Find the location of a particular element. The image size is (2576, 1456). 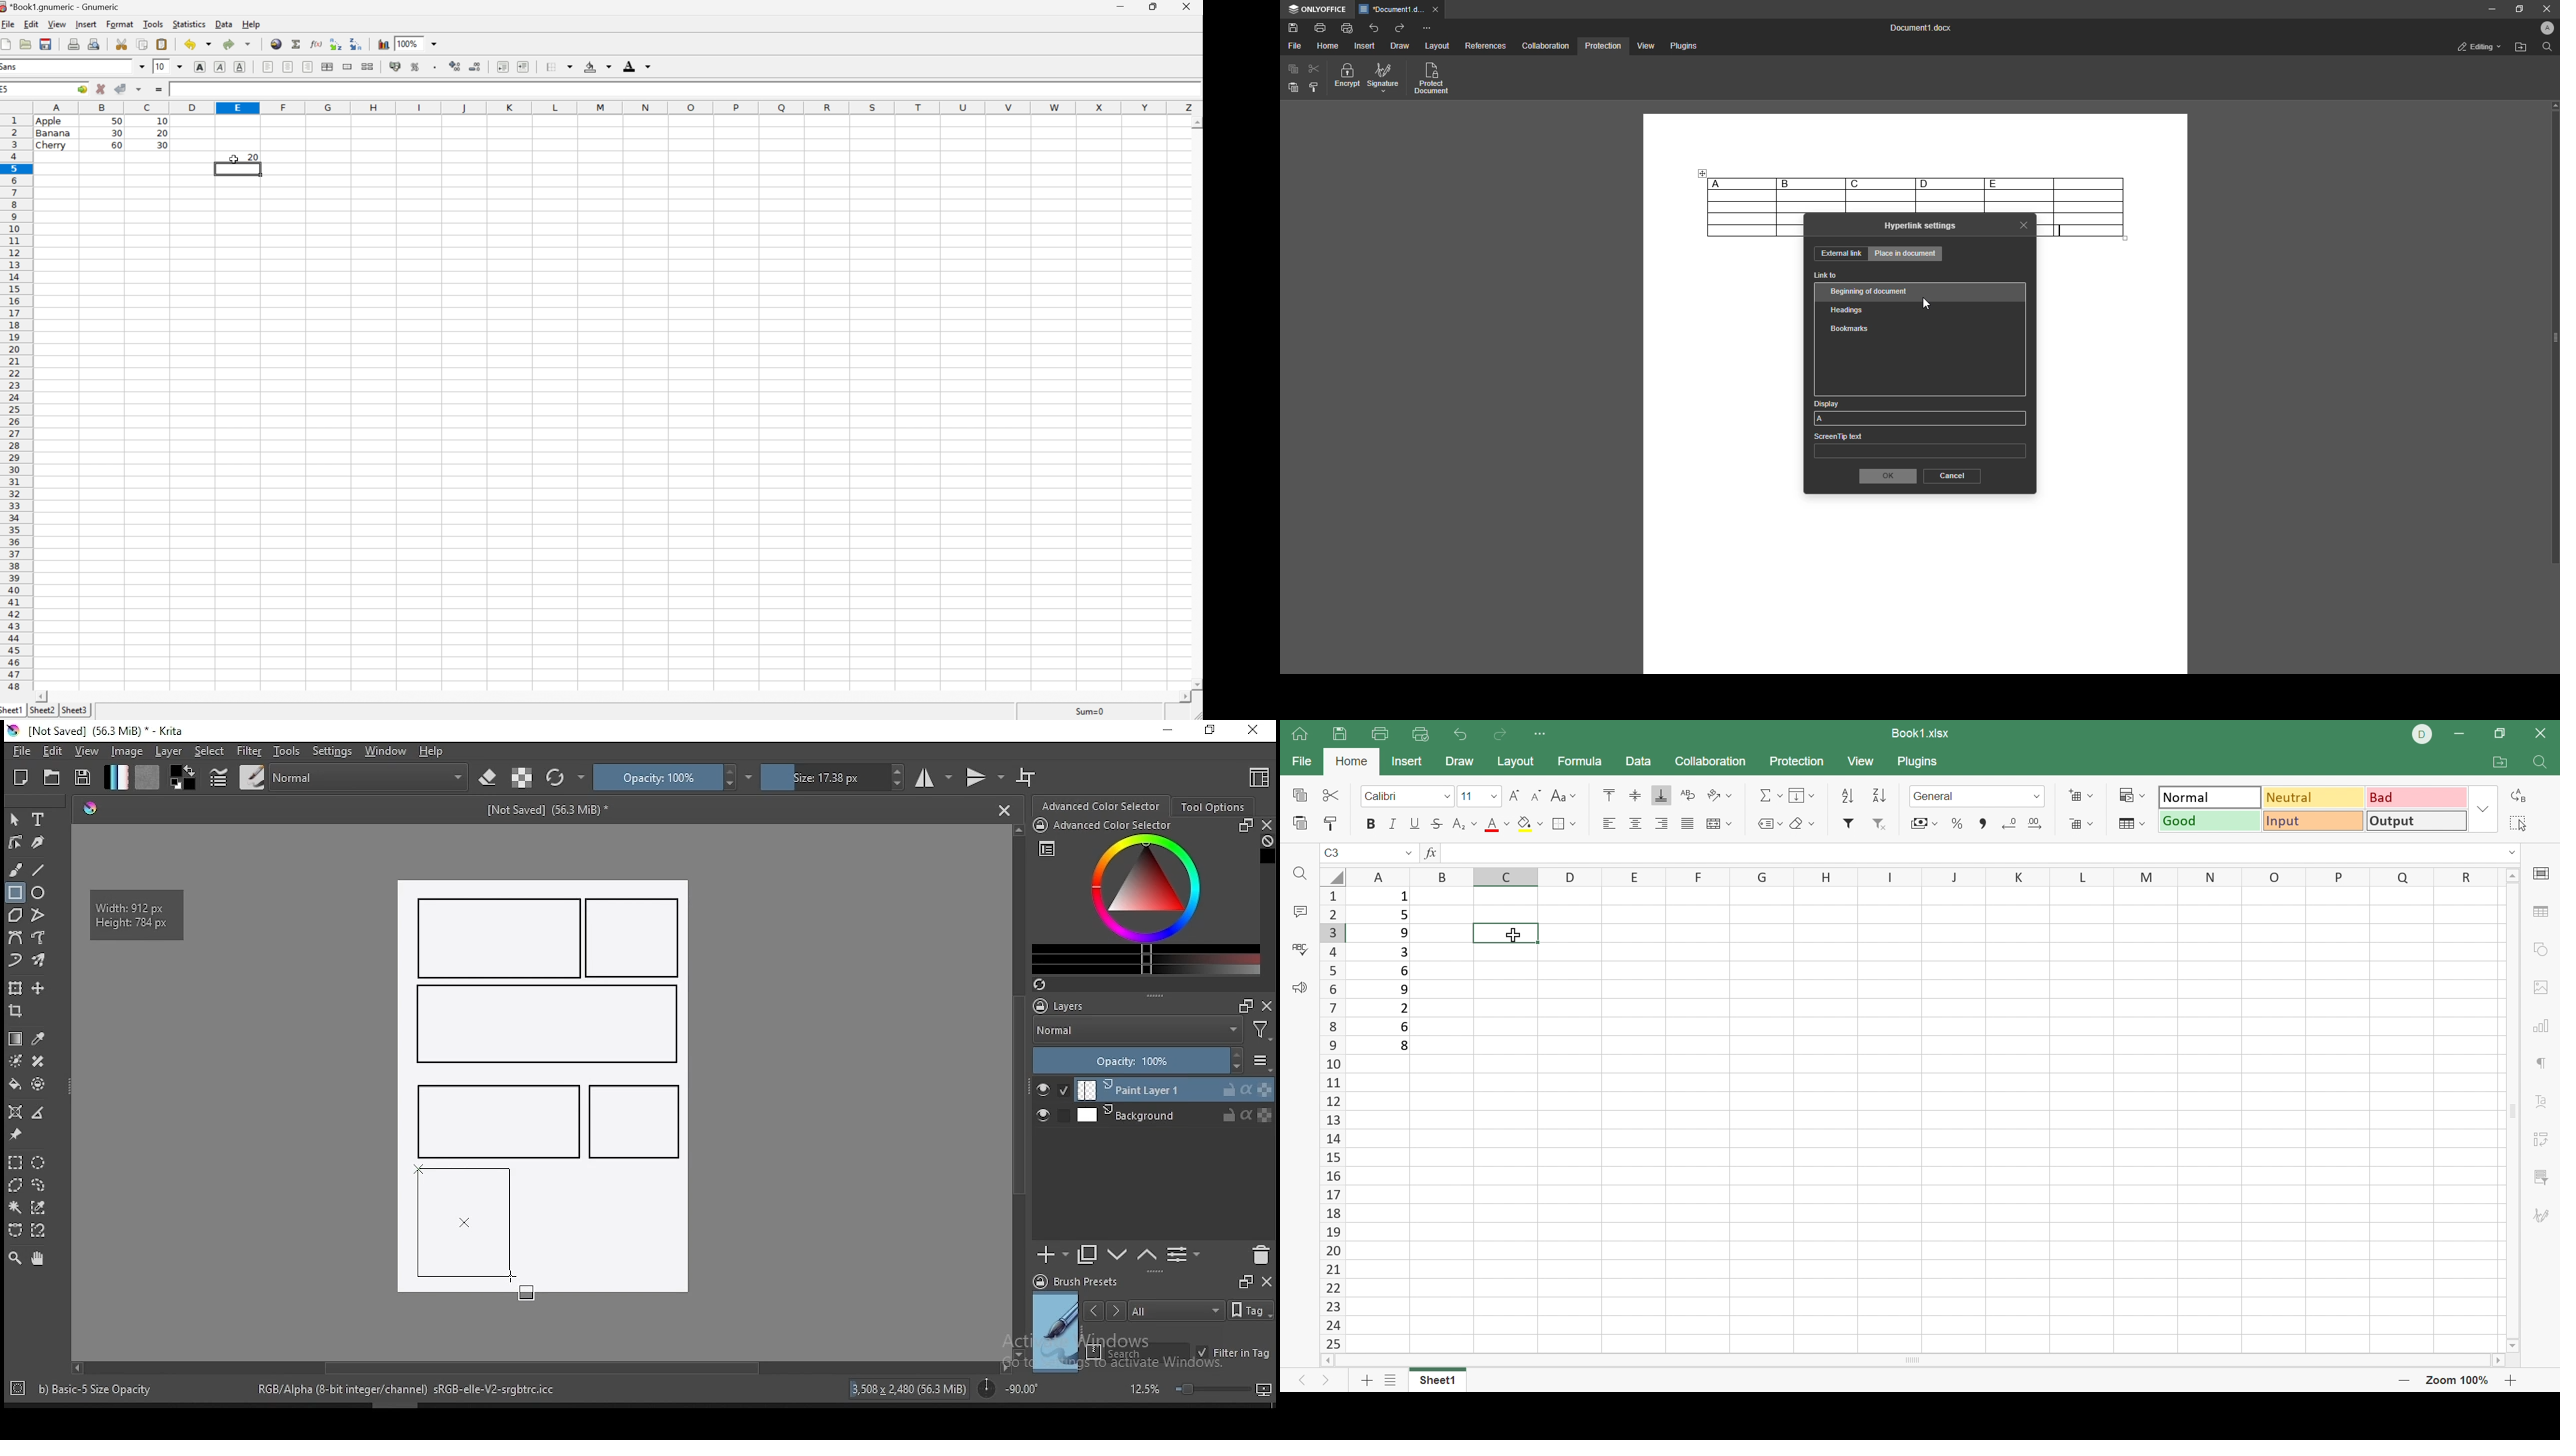

DELL is located at coordinates (2423, 734).